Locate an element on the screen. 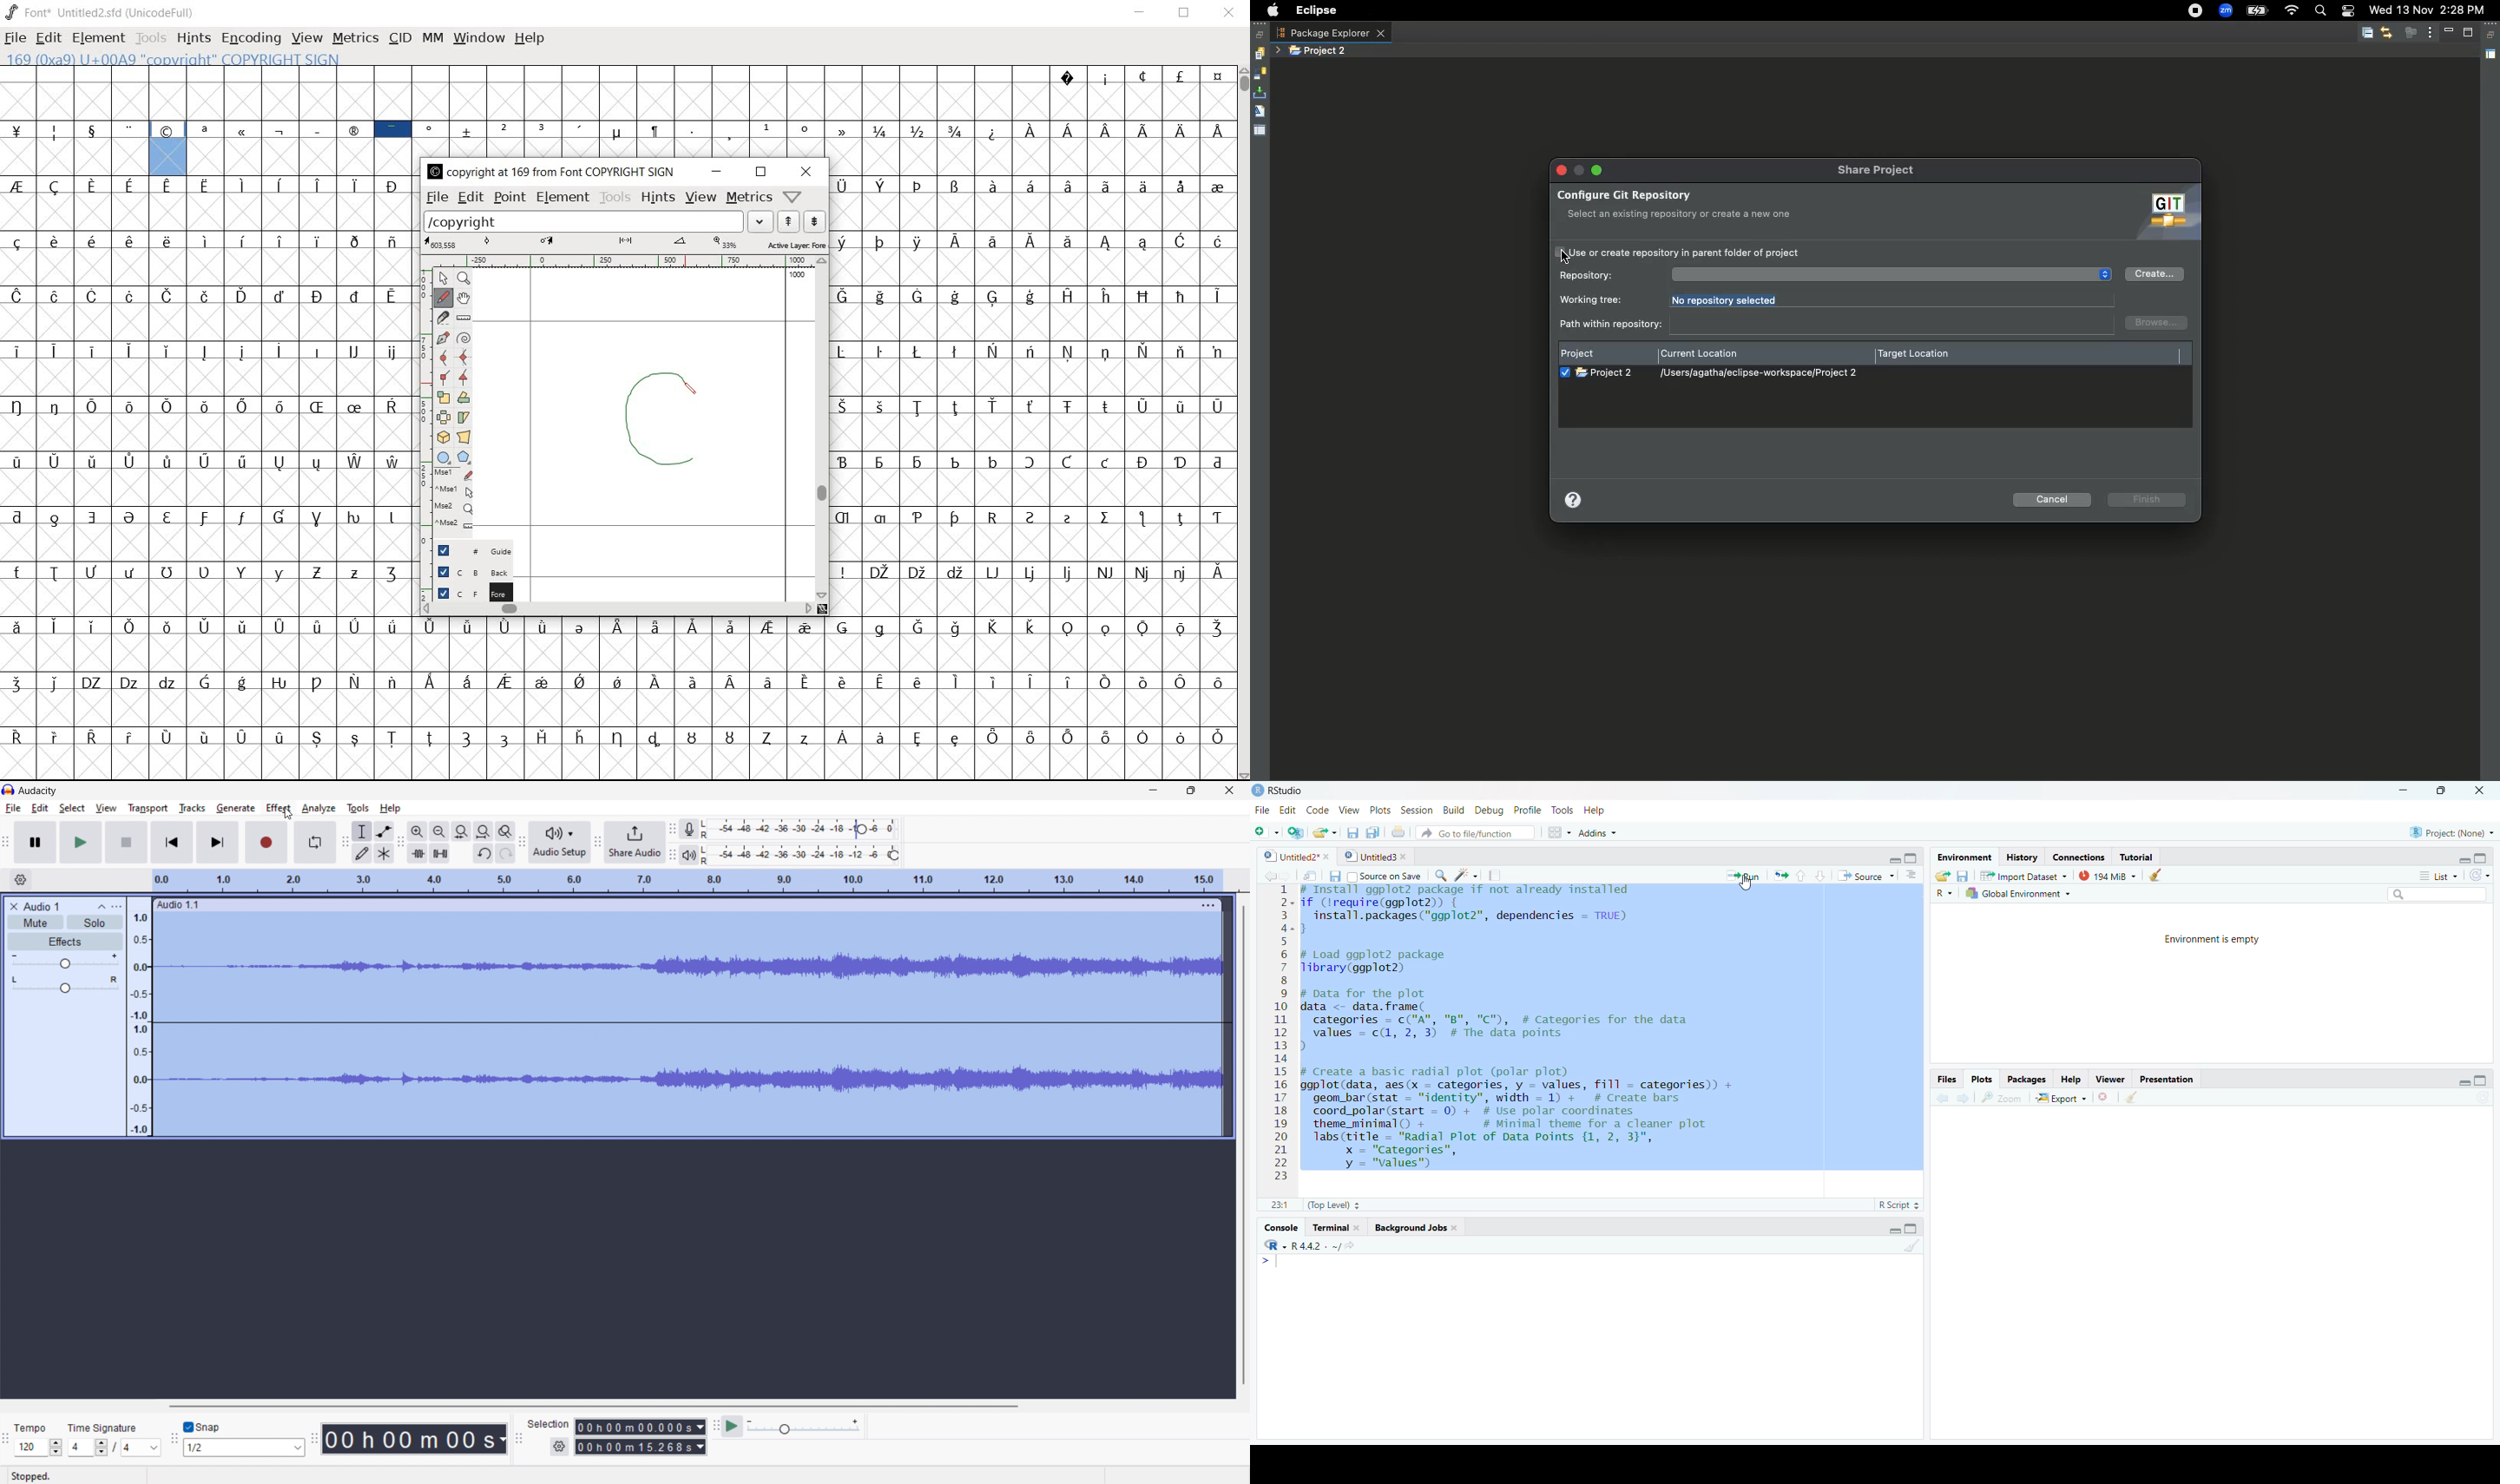 The image size is (2520, 1484). Untitled2 is located at coordinates (1299, 857).